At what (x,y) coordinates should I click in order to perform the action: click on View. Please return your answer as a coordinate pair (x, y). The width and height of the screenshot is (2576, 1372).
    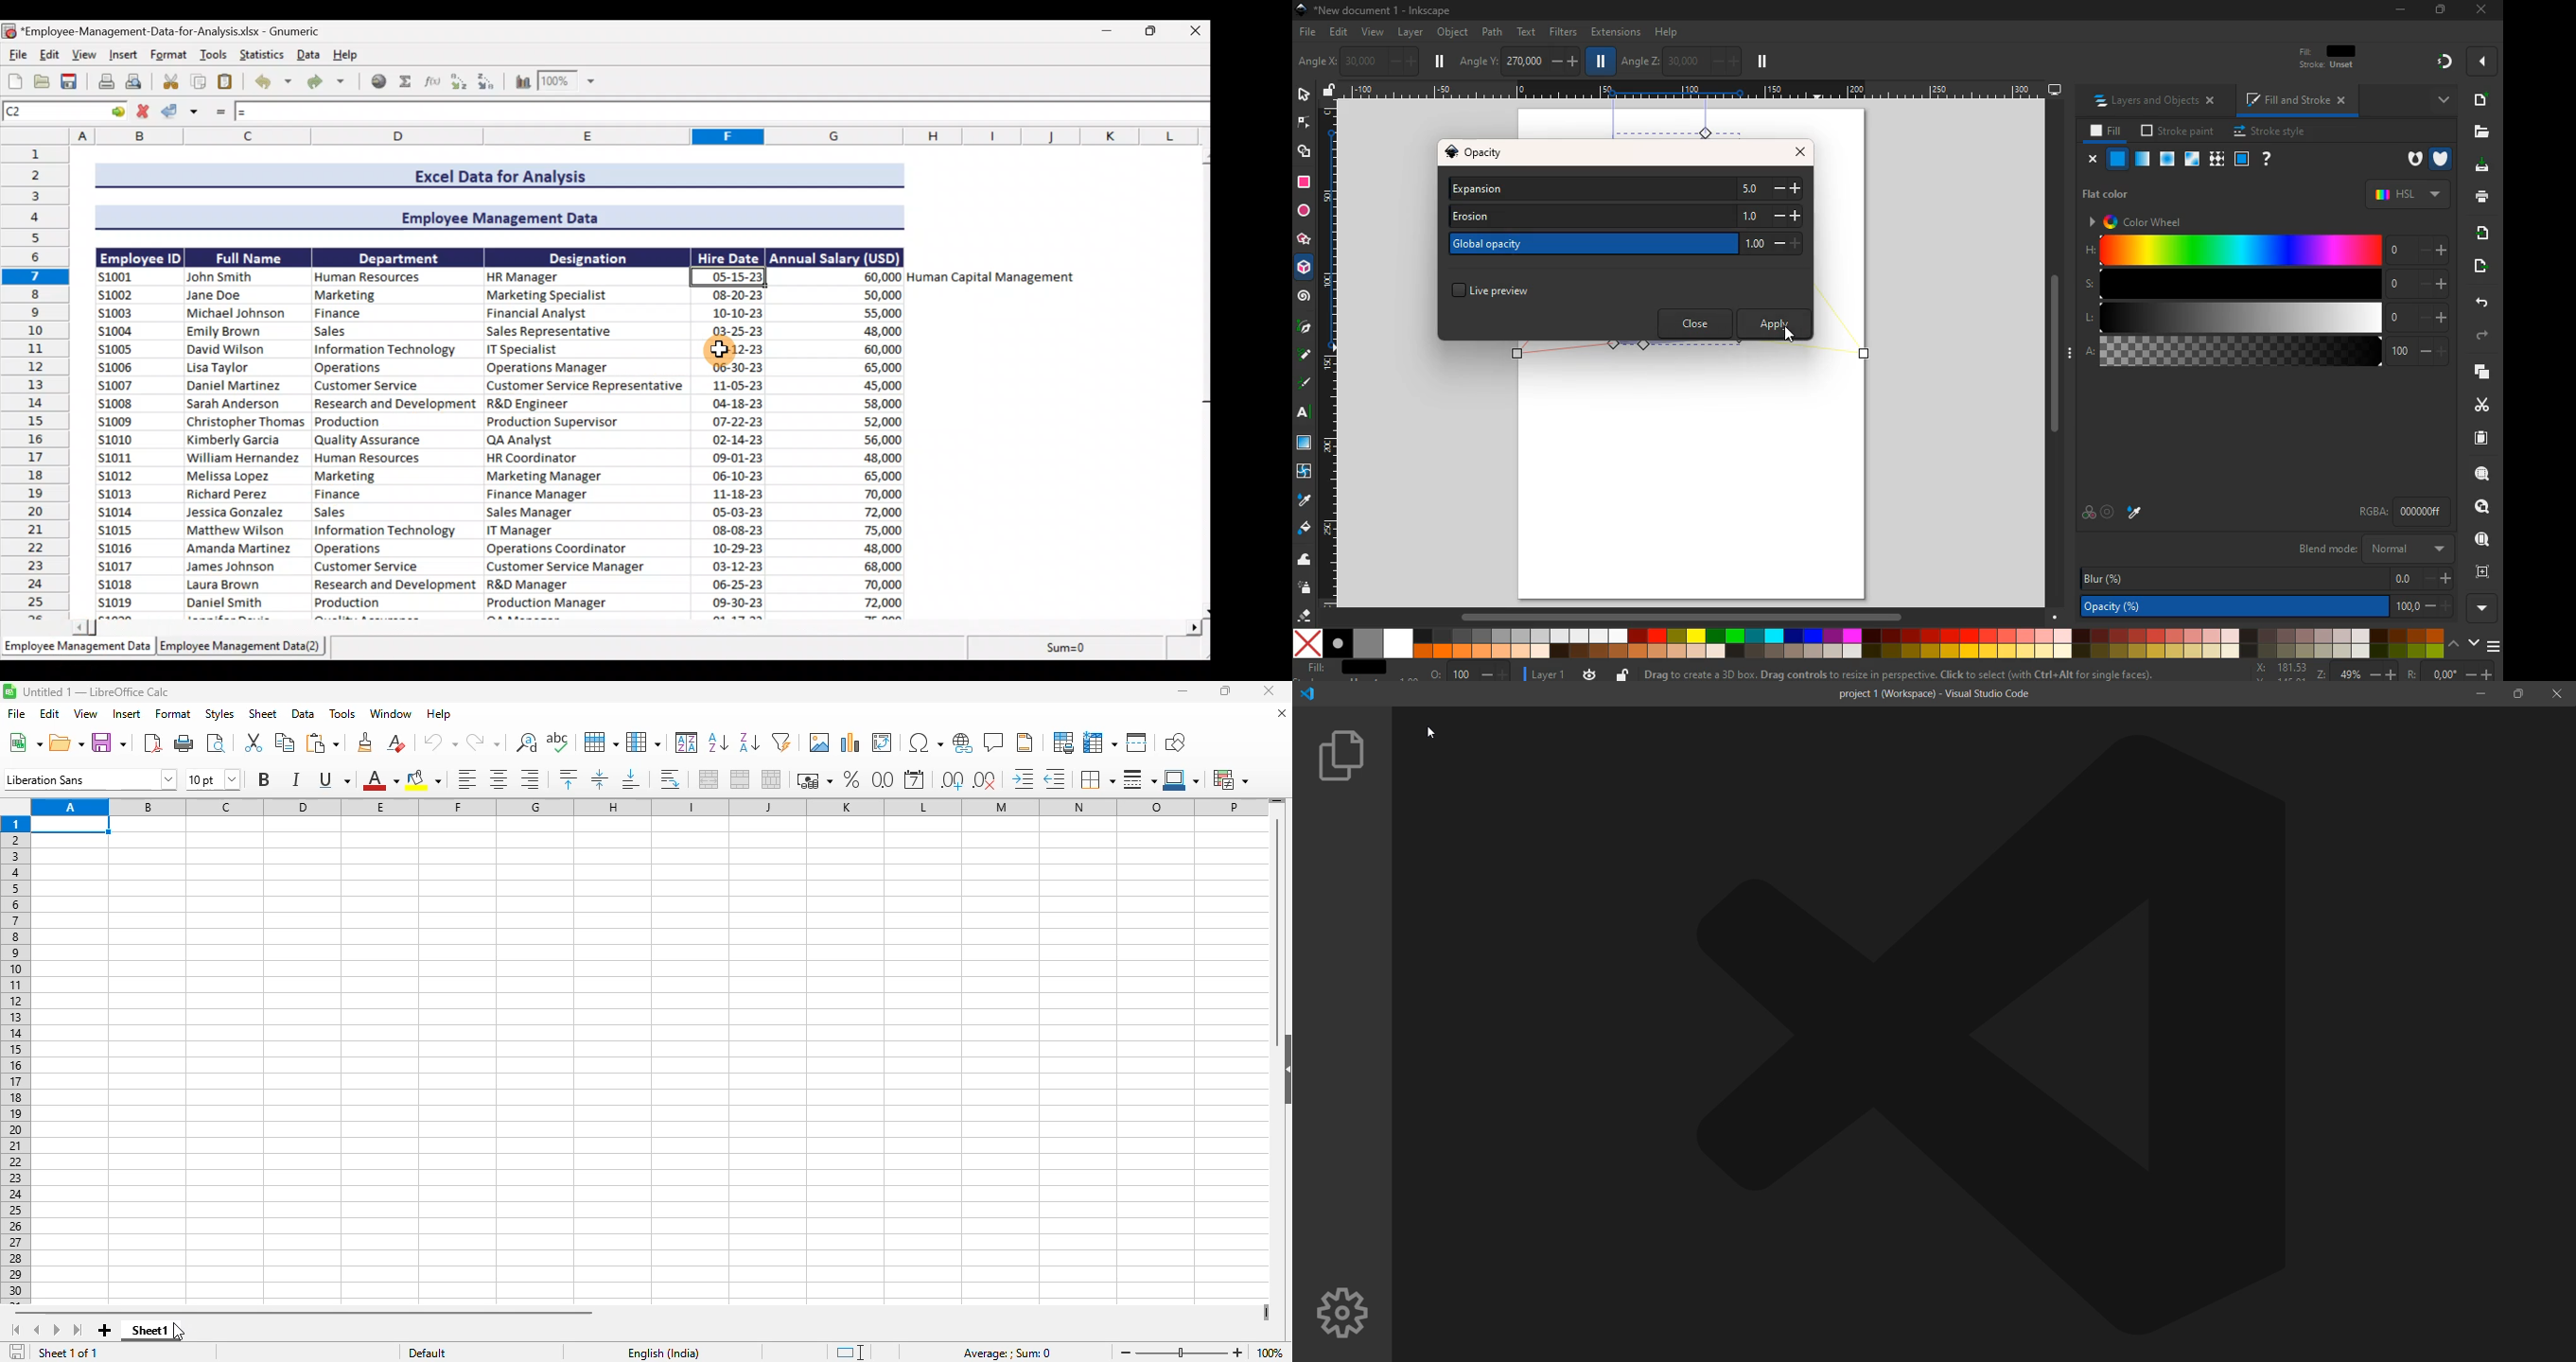
    Looking at the image, I should click on (86, 56).